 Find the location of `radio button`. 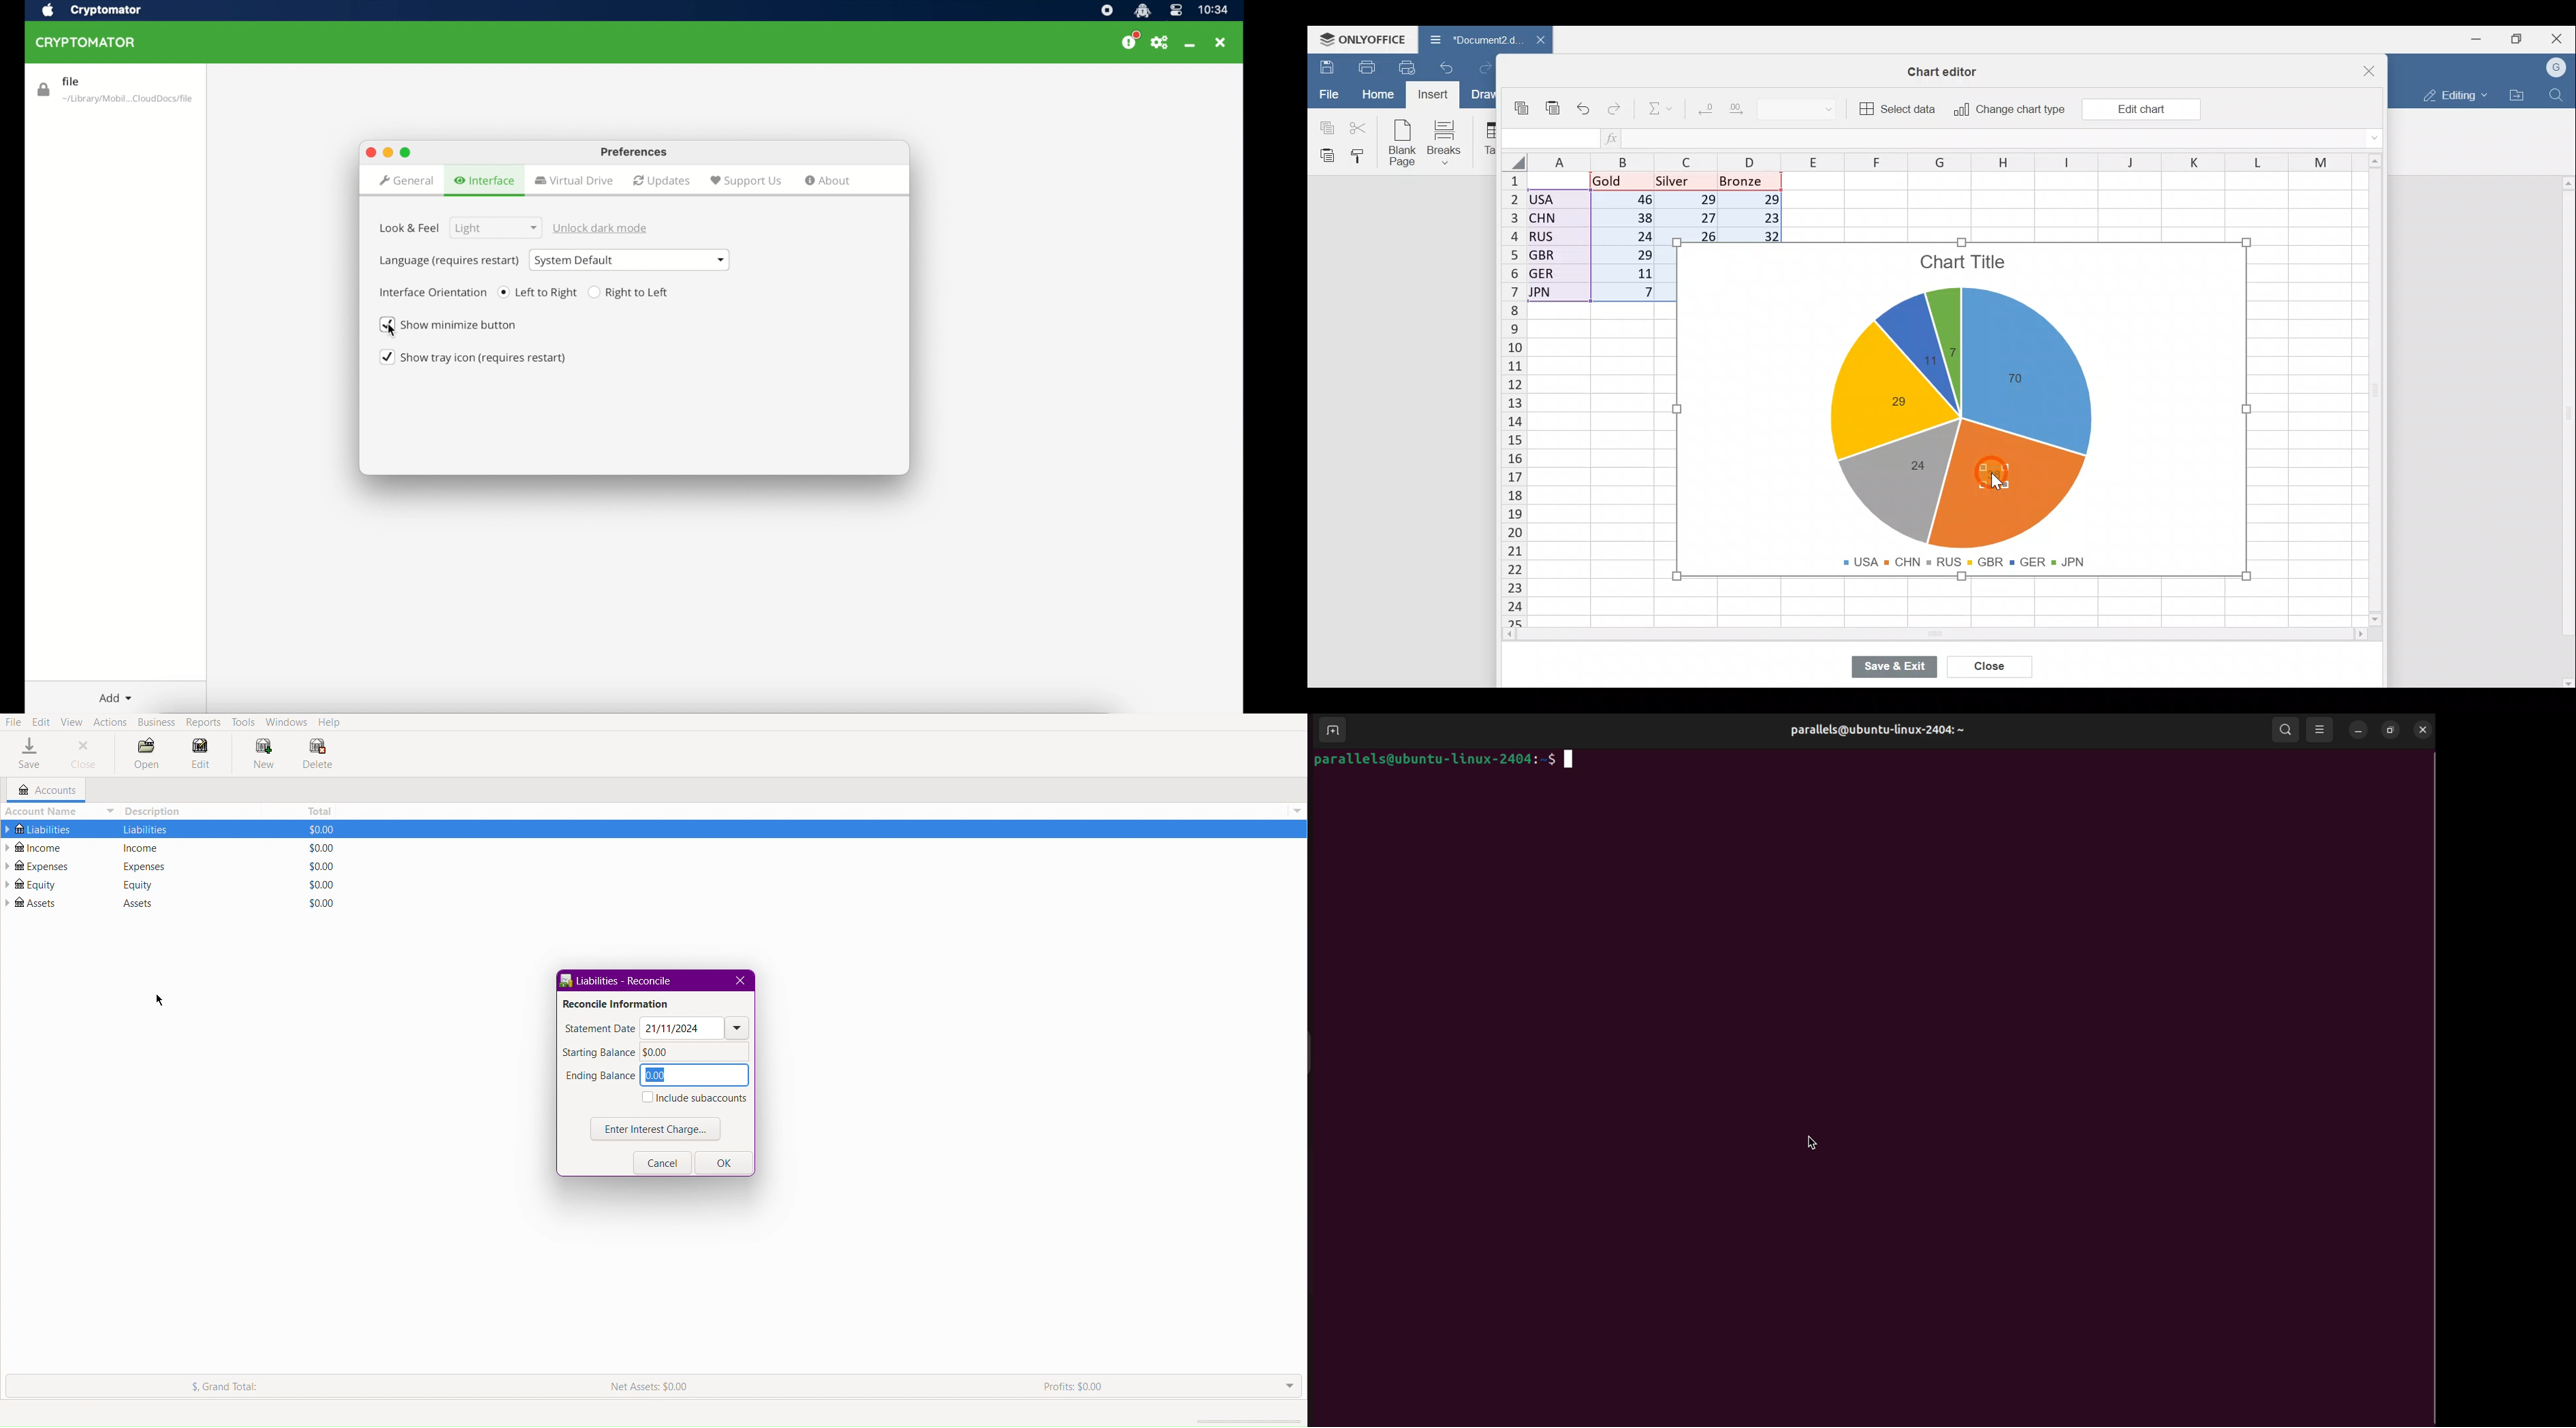

radio button is located at coordinates (538, 292).